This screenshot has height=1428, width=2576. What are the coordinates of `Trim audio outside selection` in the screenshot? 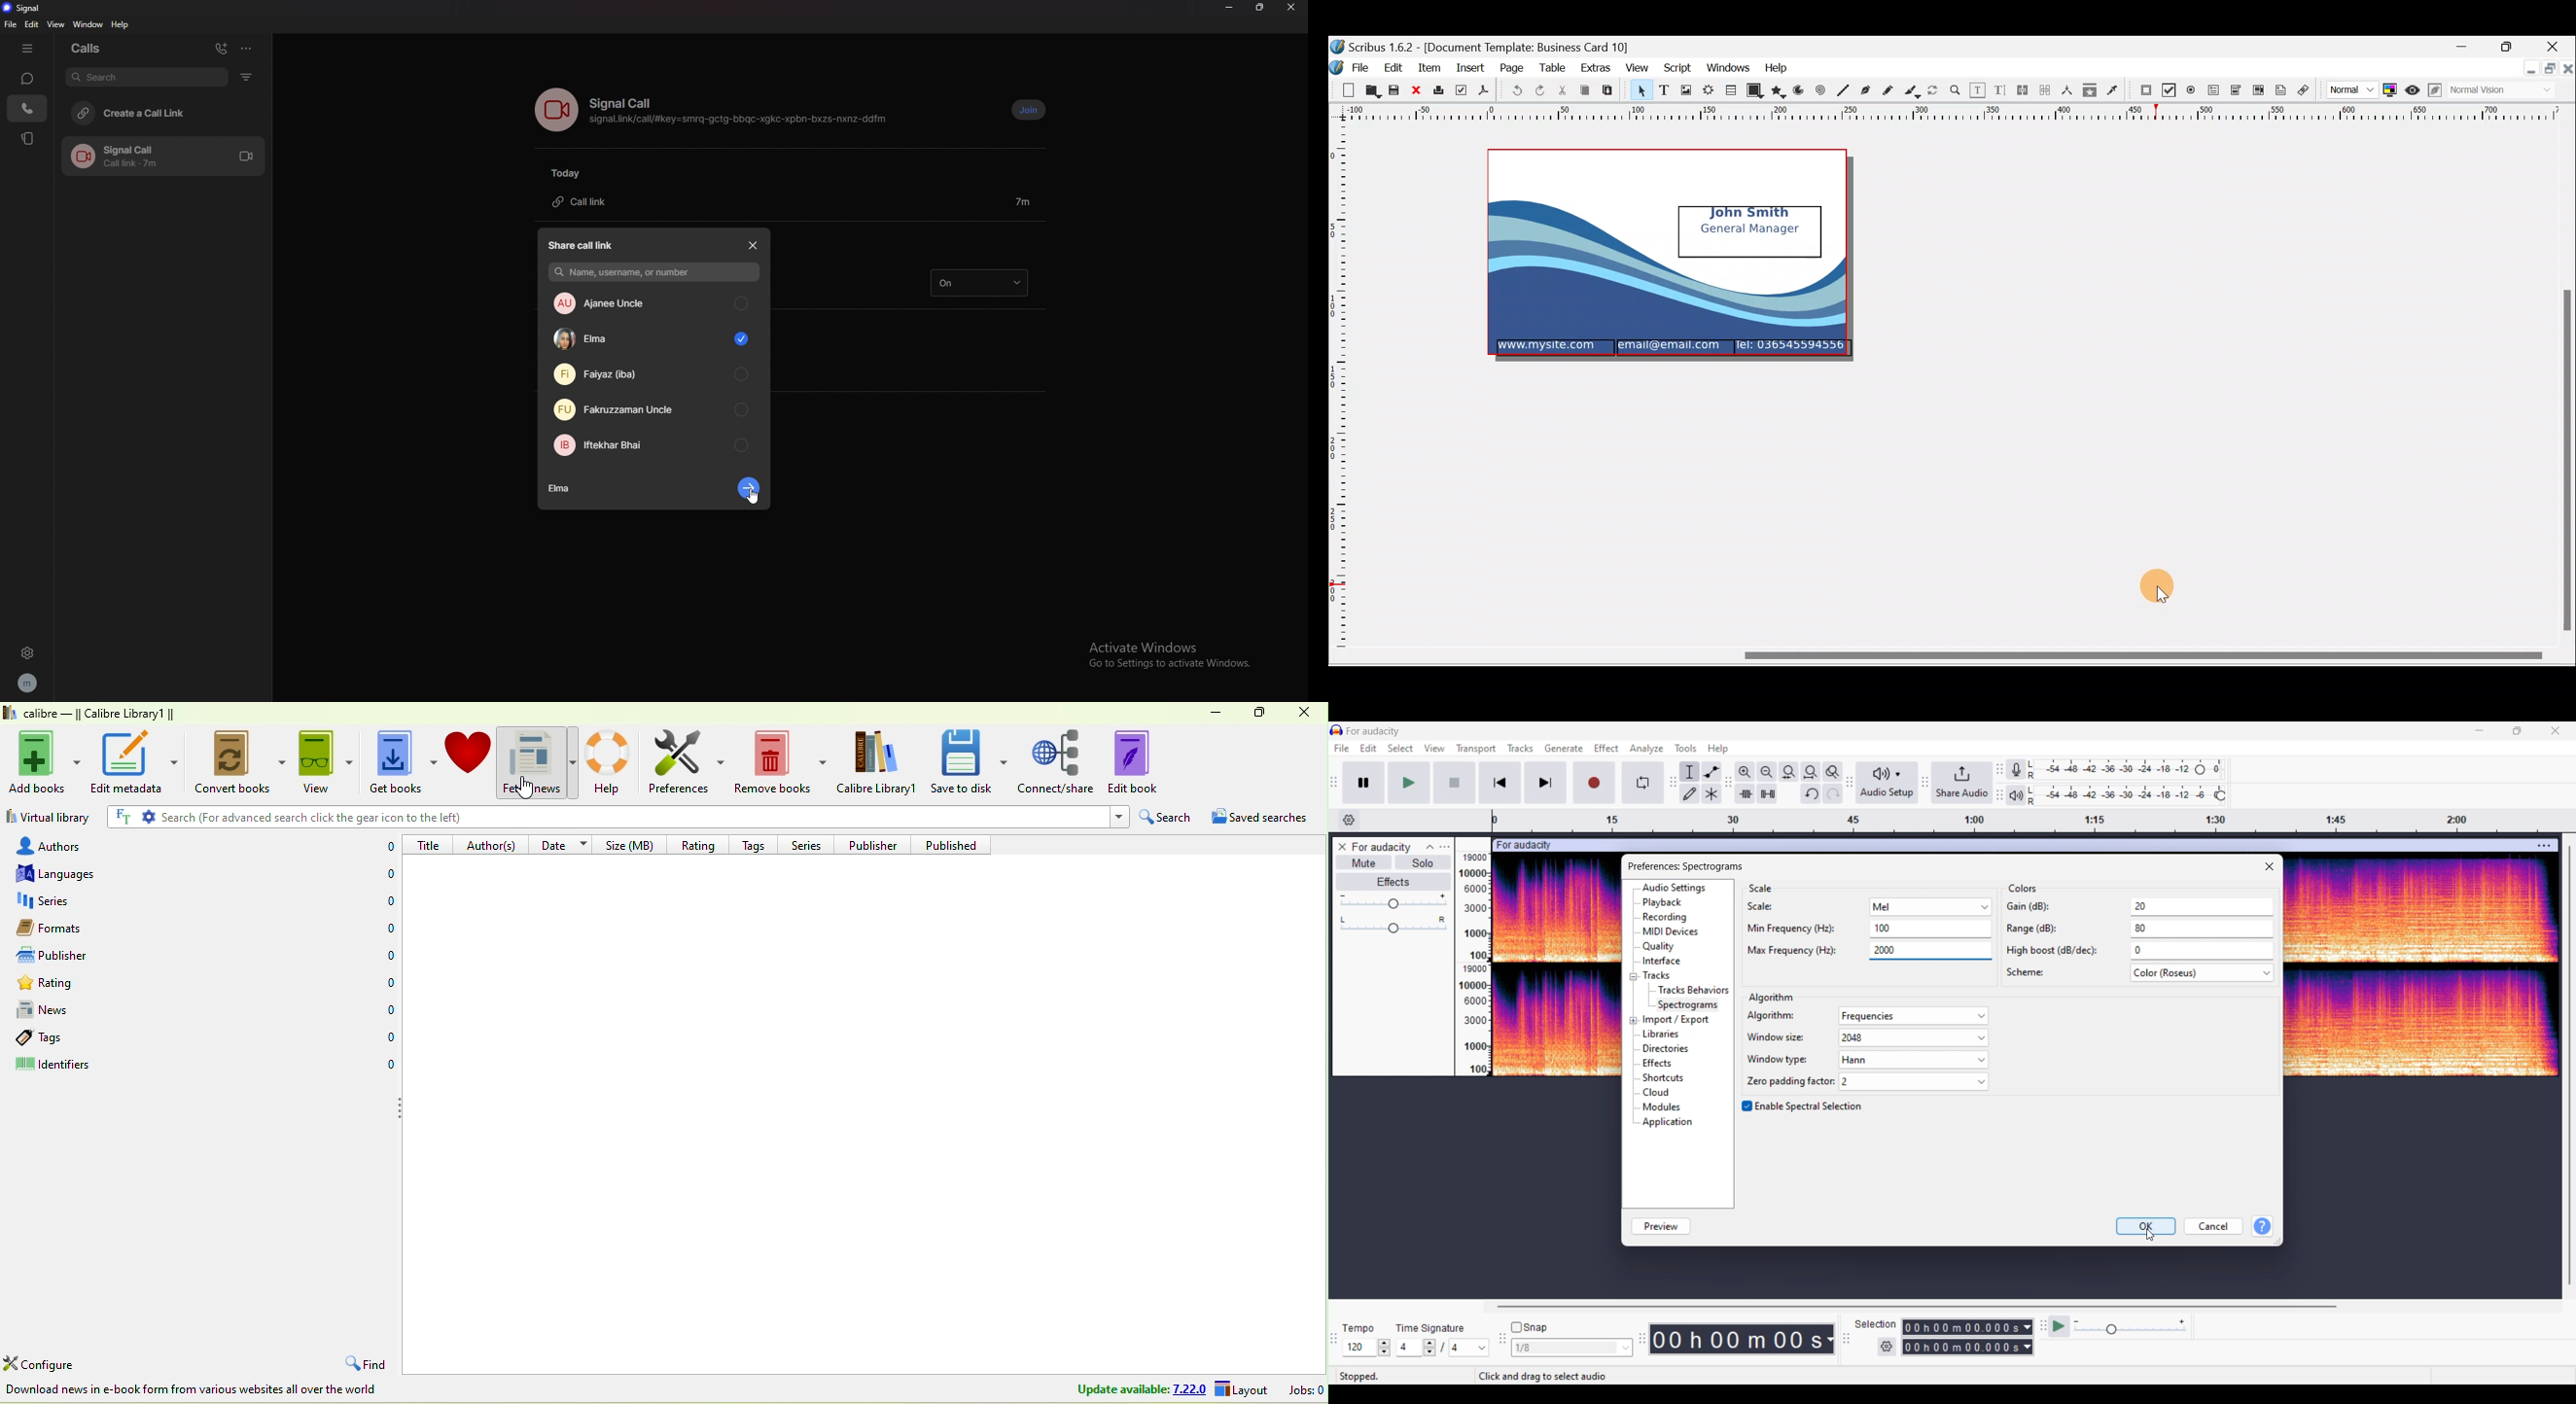 It's located at (1745, 794).